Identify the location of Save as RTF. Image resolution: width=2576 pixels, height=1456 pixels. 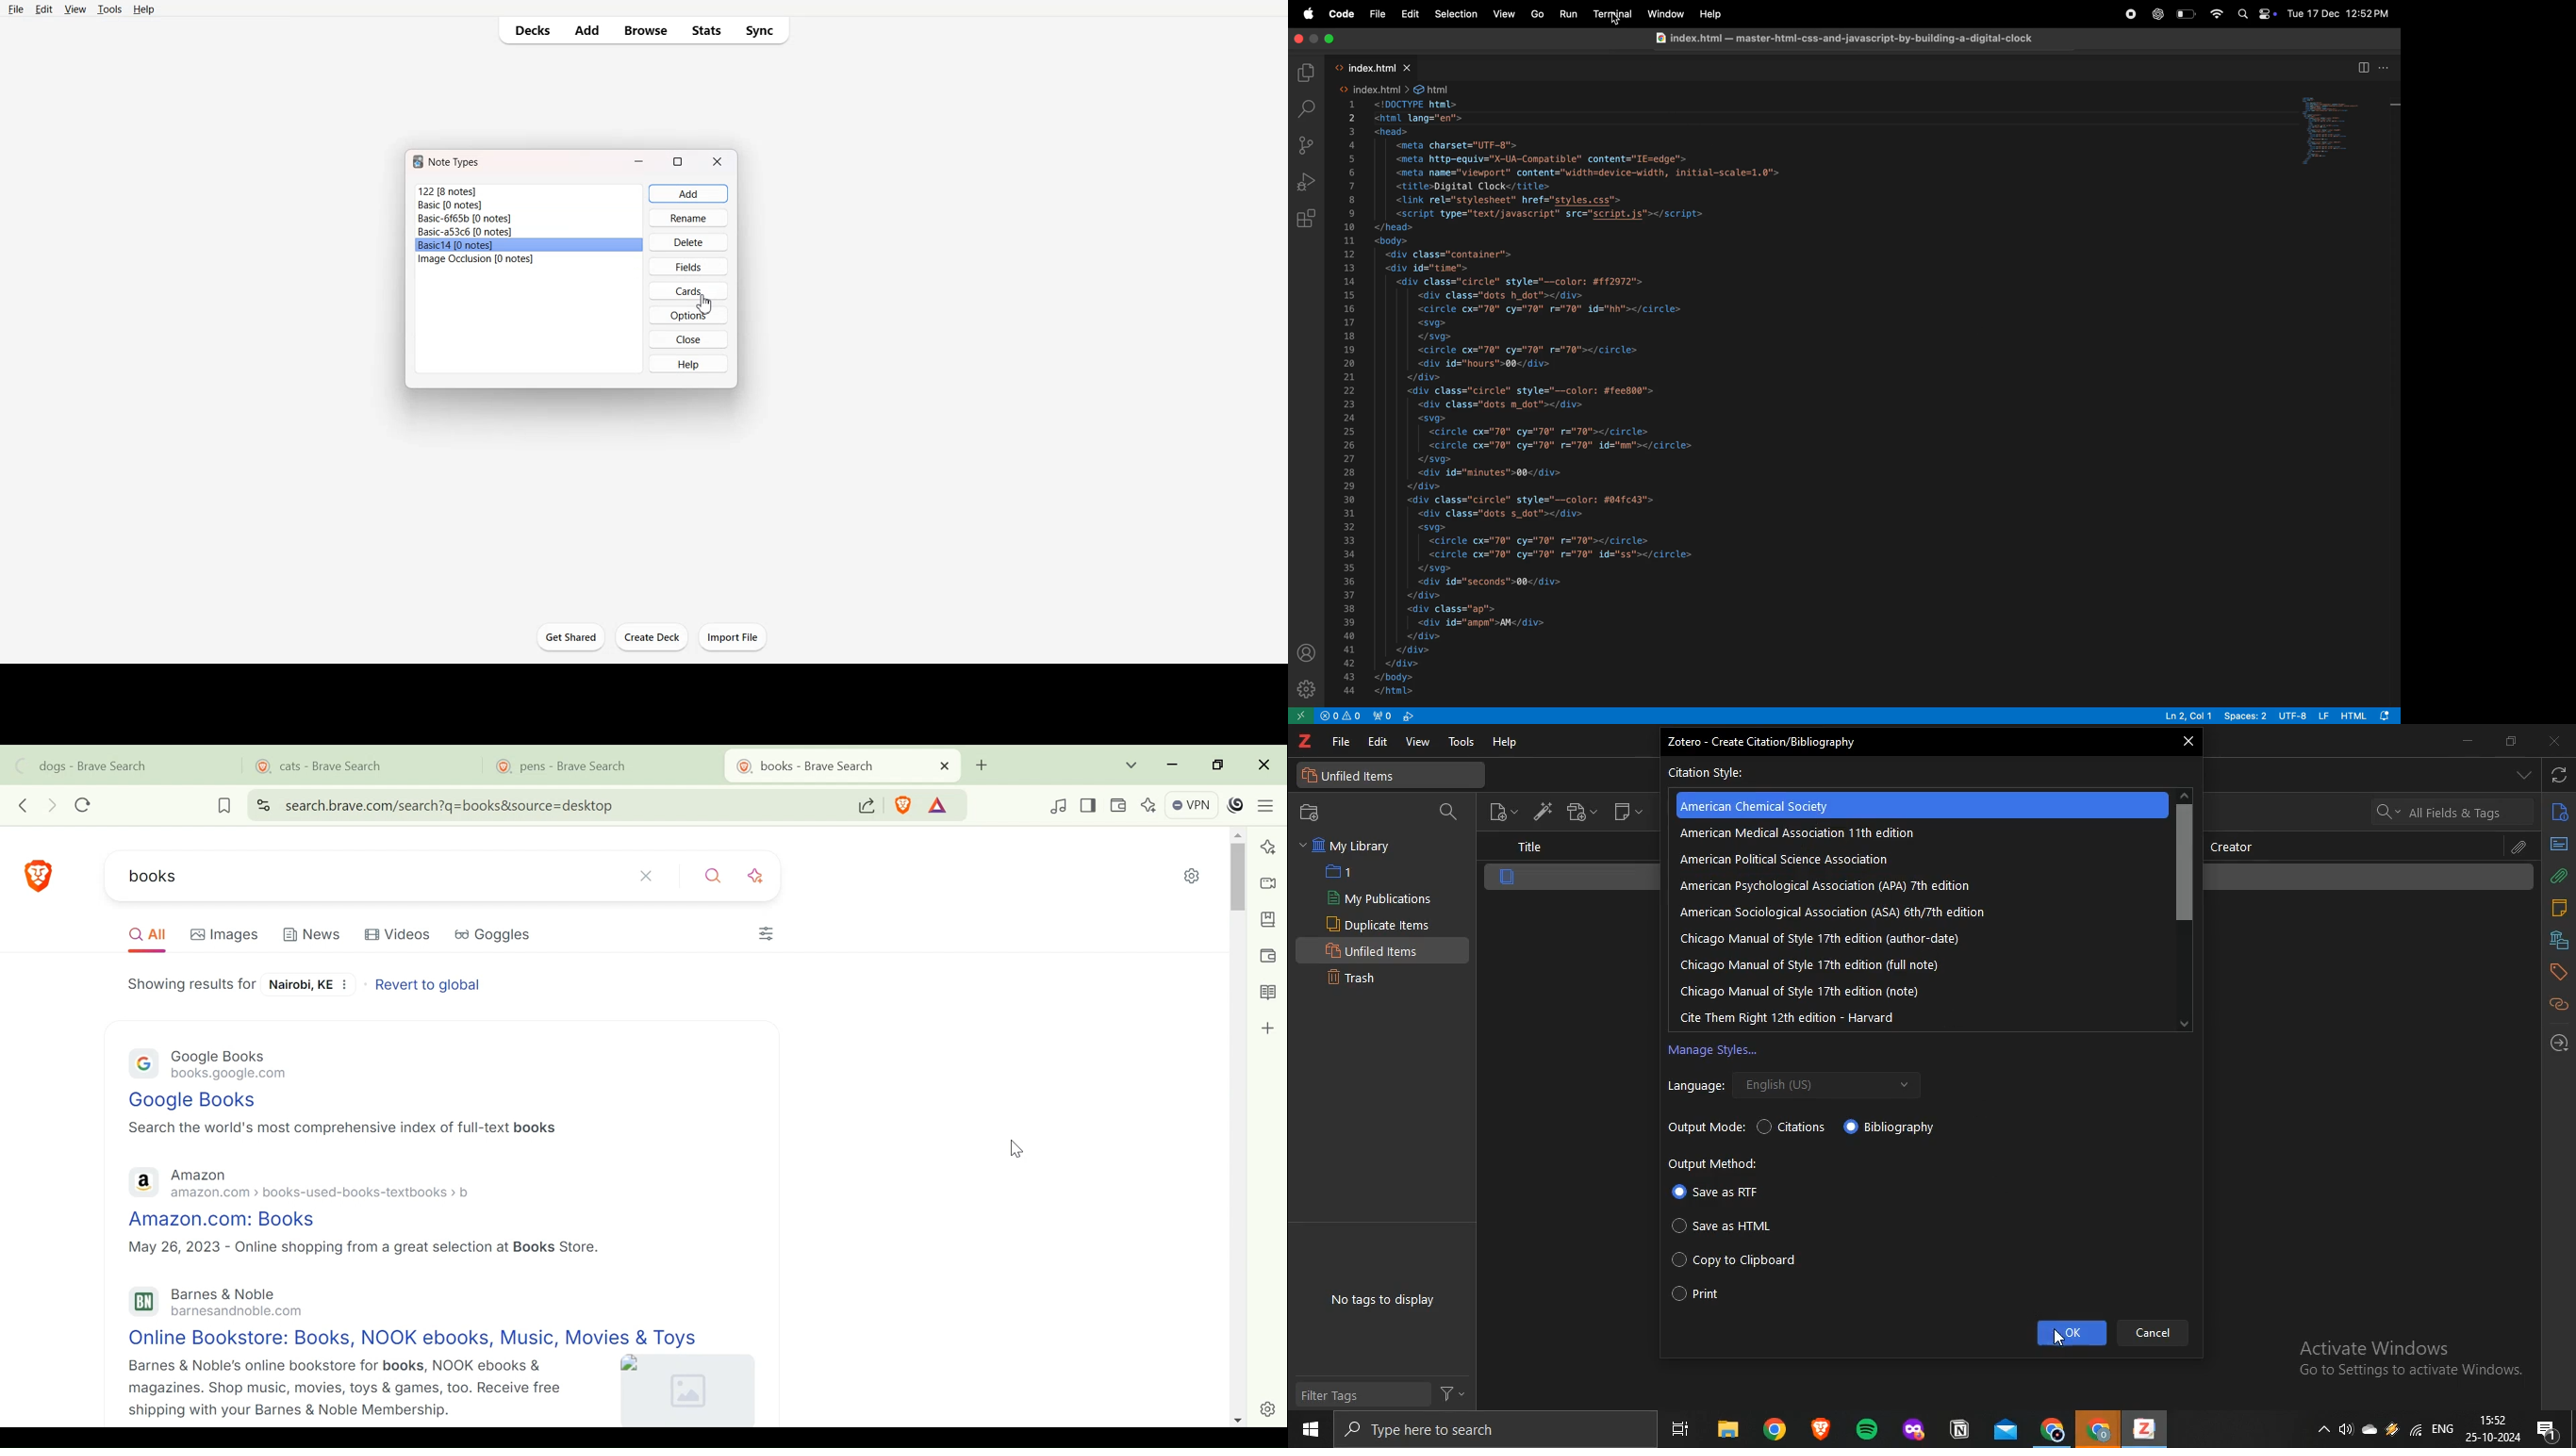
(1718, 1193).